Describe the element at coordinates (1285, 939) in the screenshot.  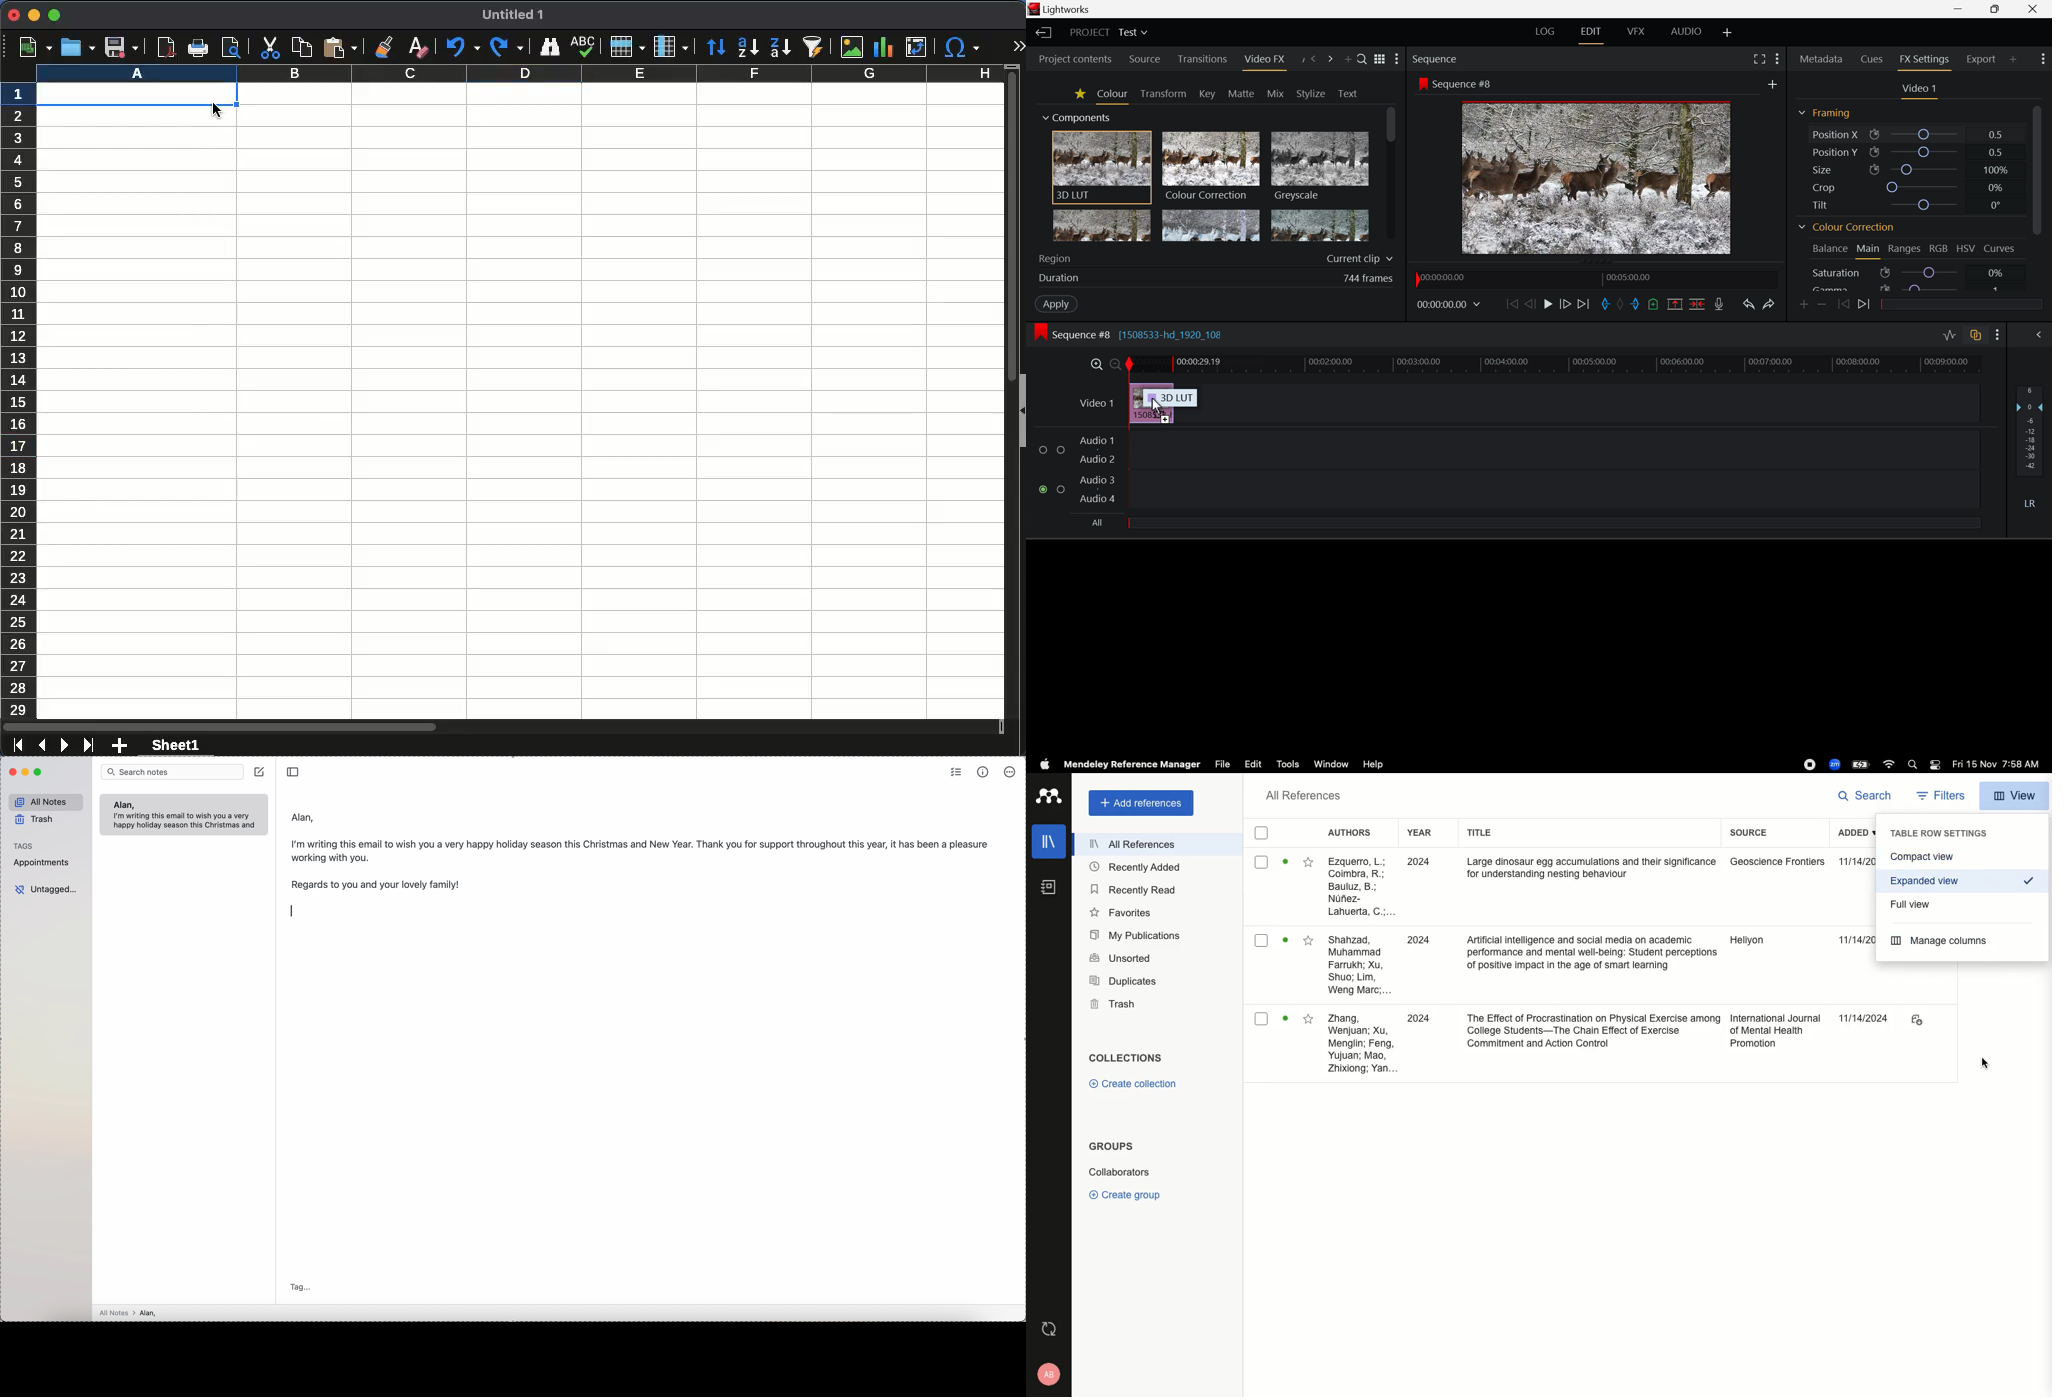
I see `Active` at that location.